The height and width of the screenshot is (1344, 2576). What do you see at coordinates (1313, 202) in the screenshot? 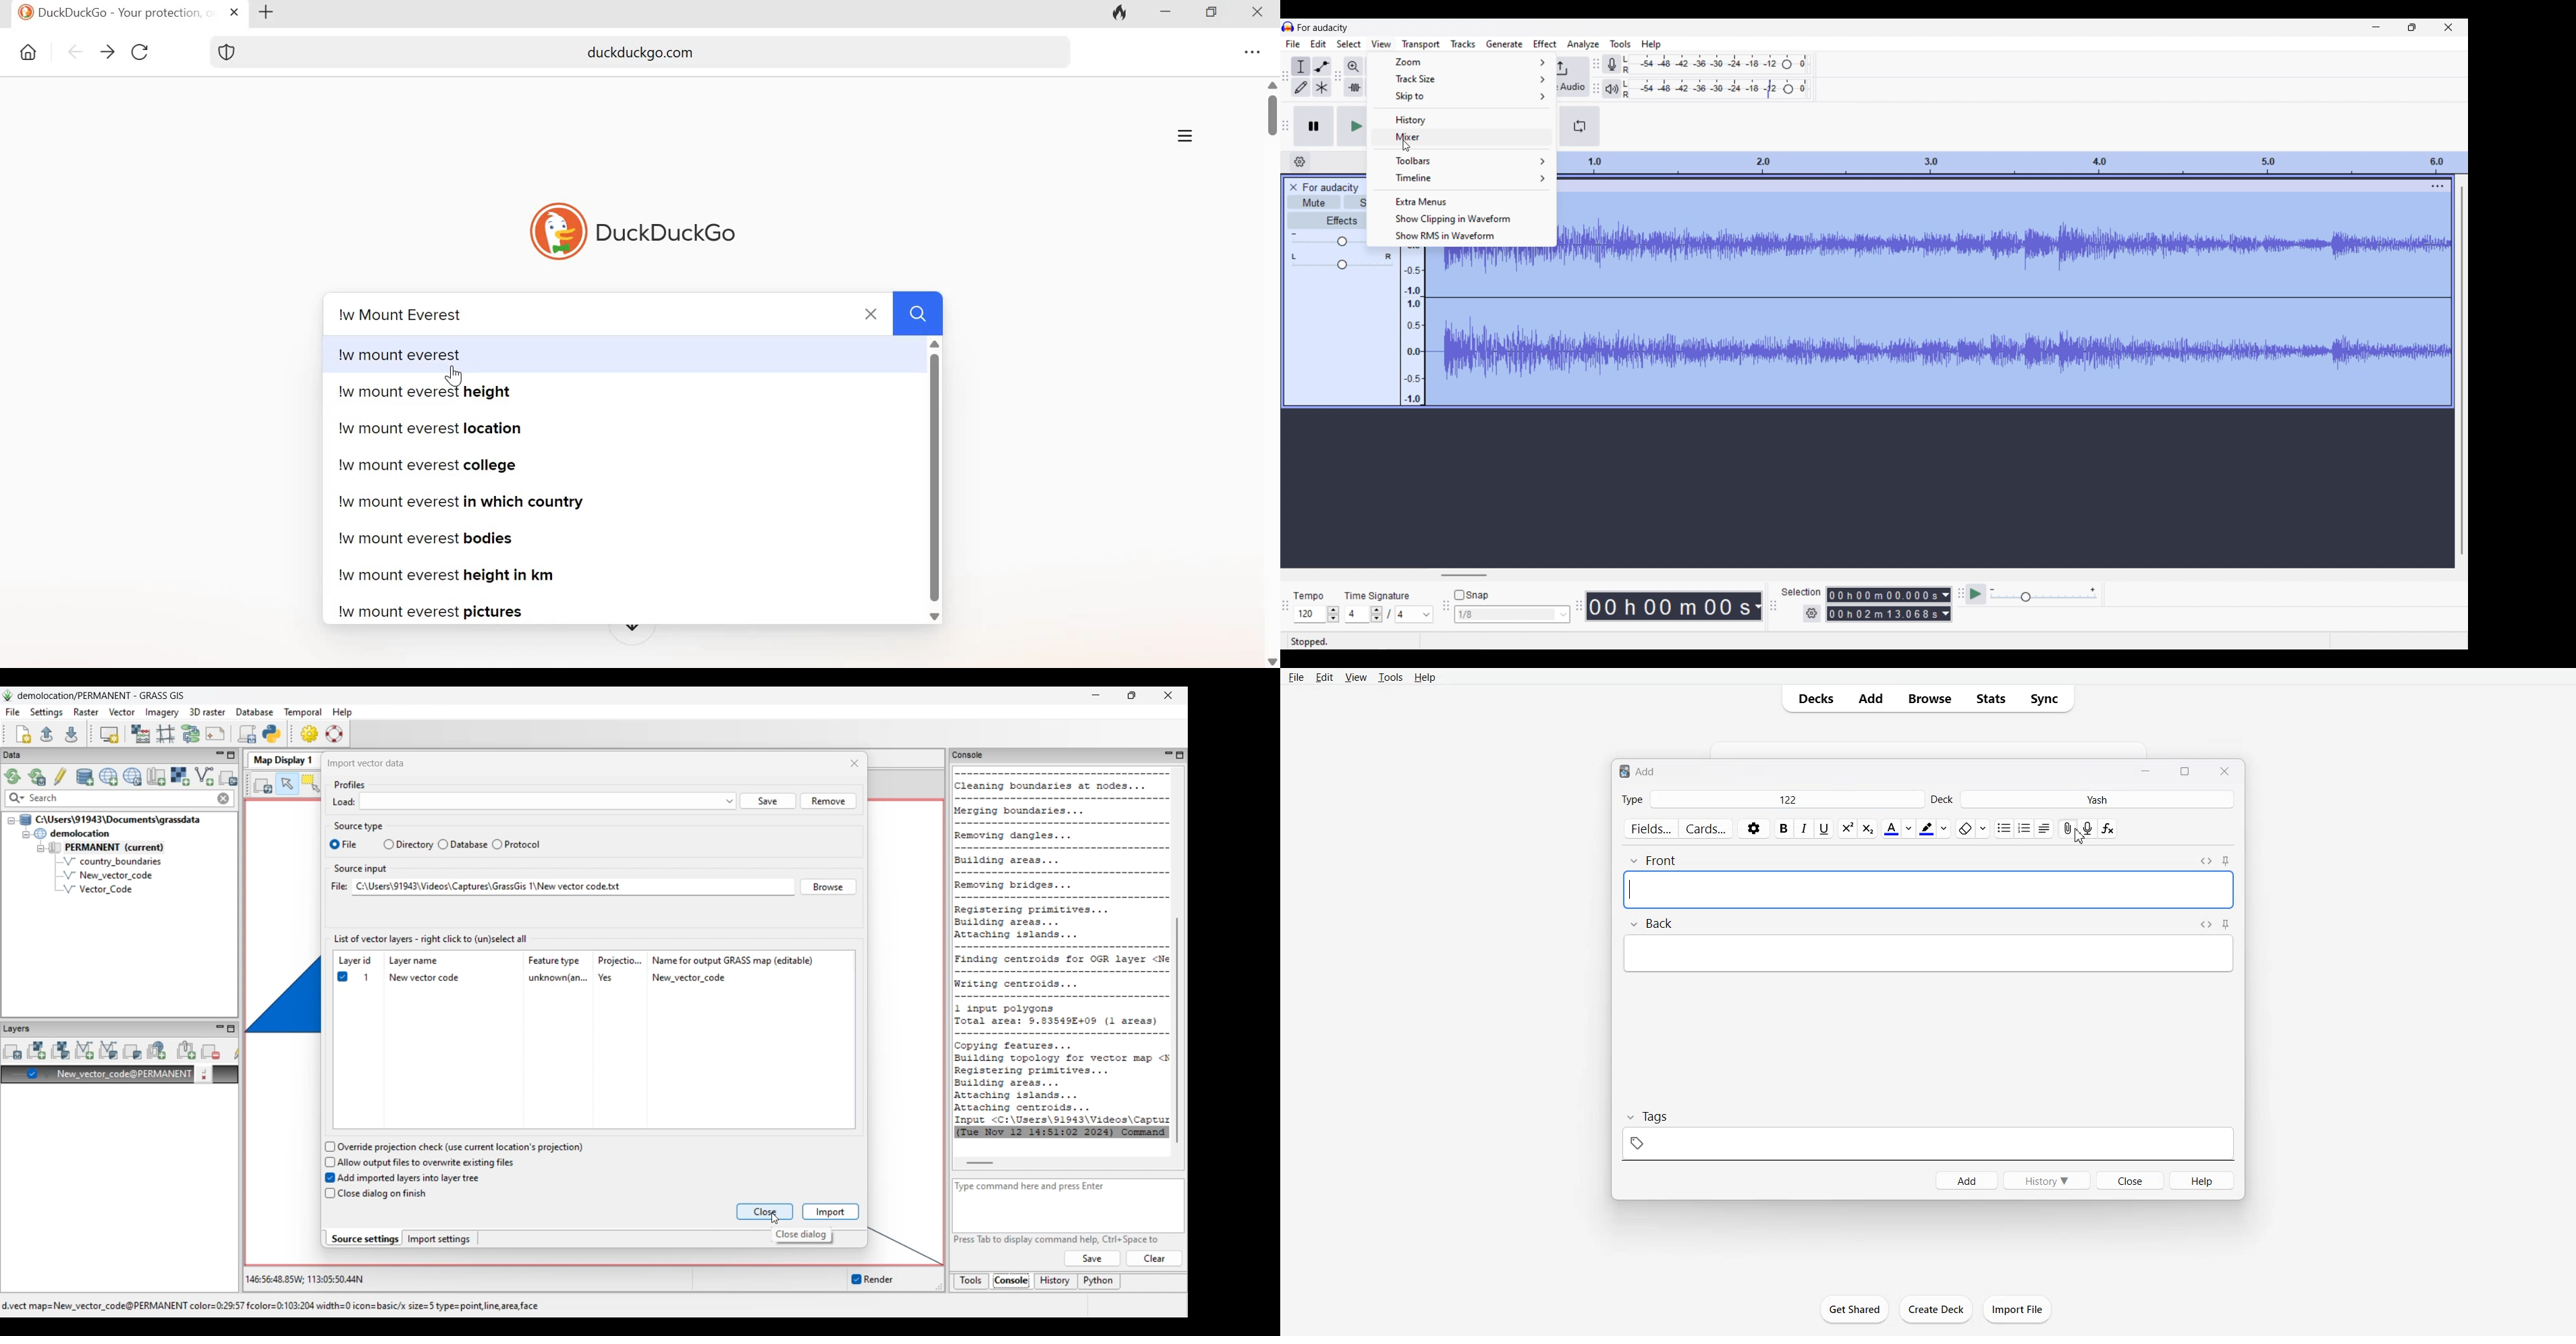
I see `Mute` at bounding box center [1313, 202].